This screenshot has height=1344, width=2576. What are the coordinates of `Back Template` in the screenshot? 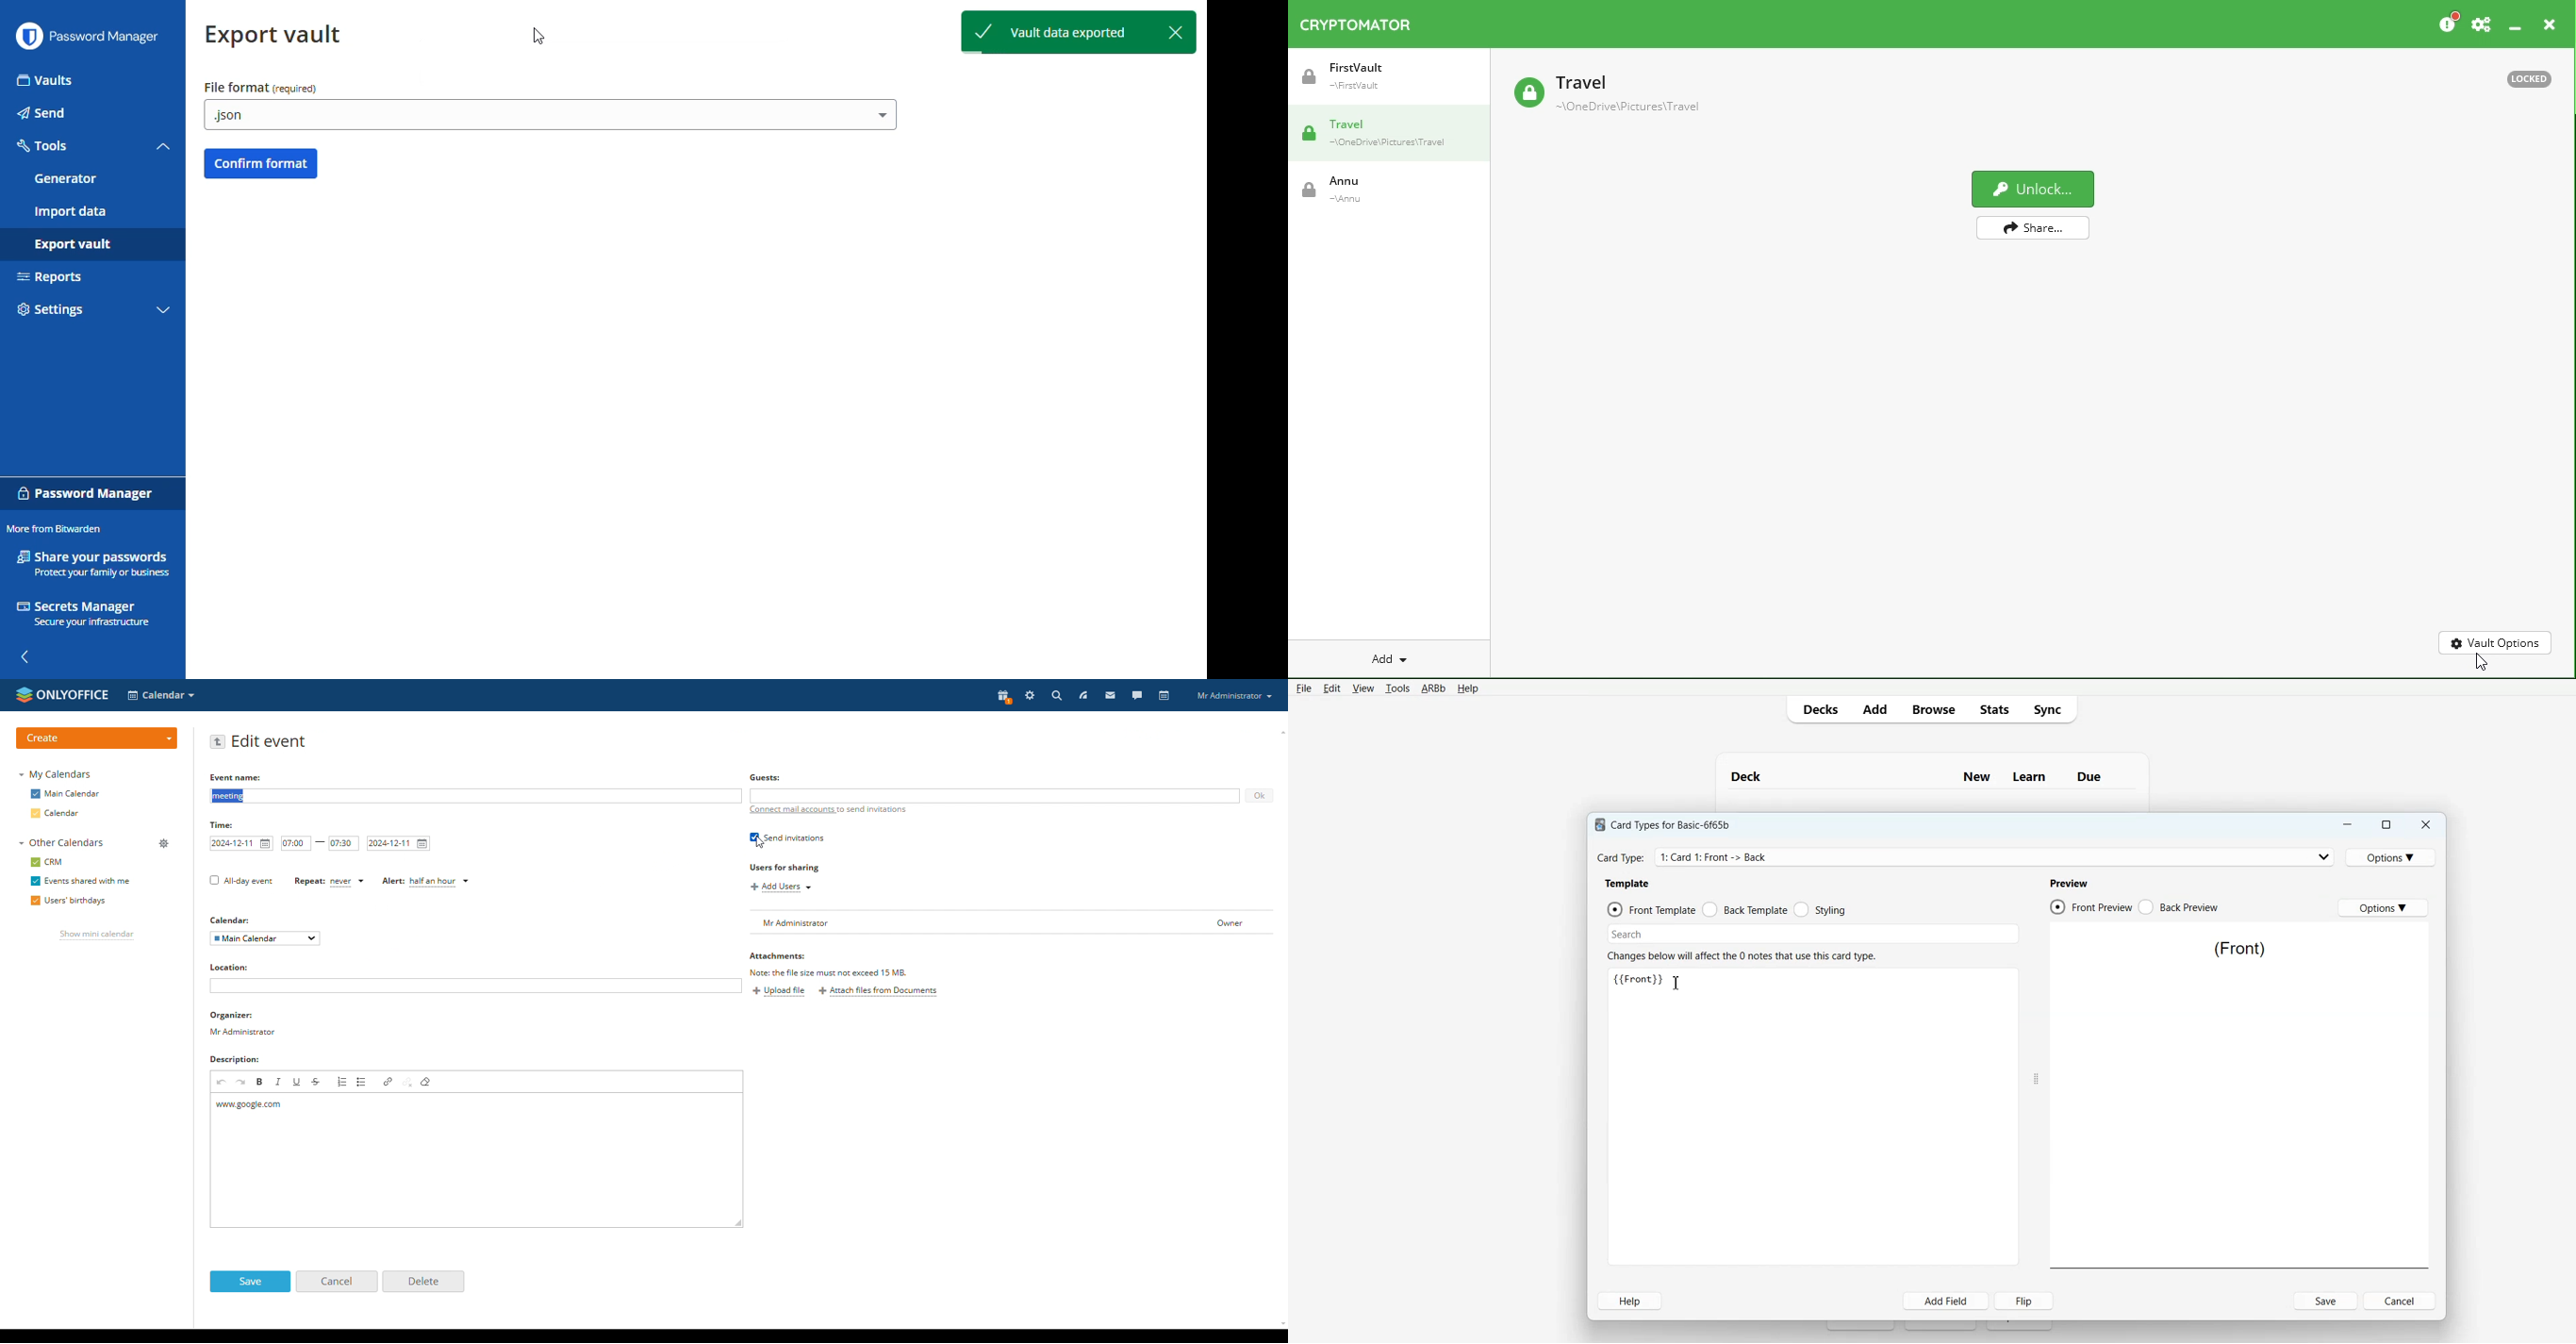 It's located at (1746, 909).